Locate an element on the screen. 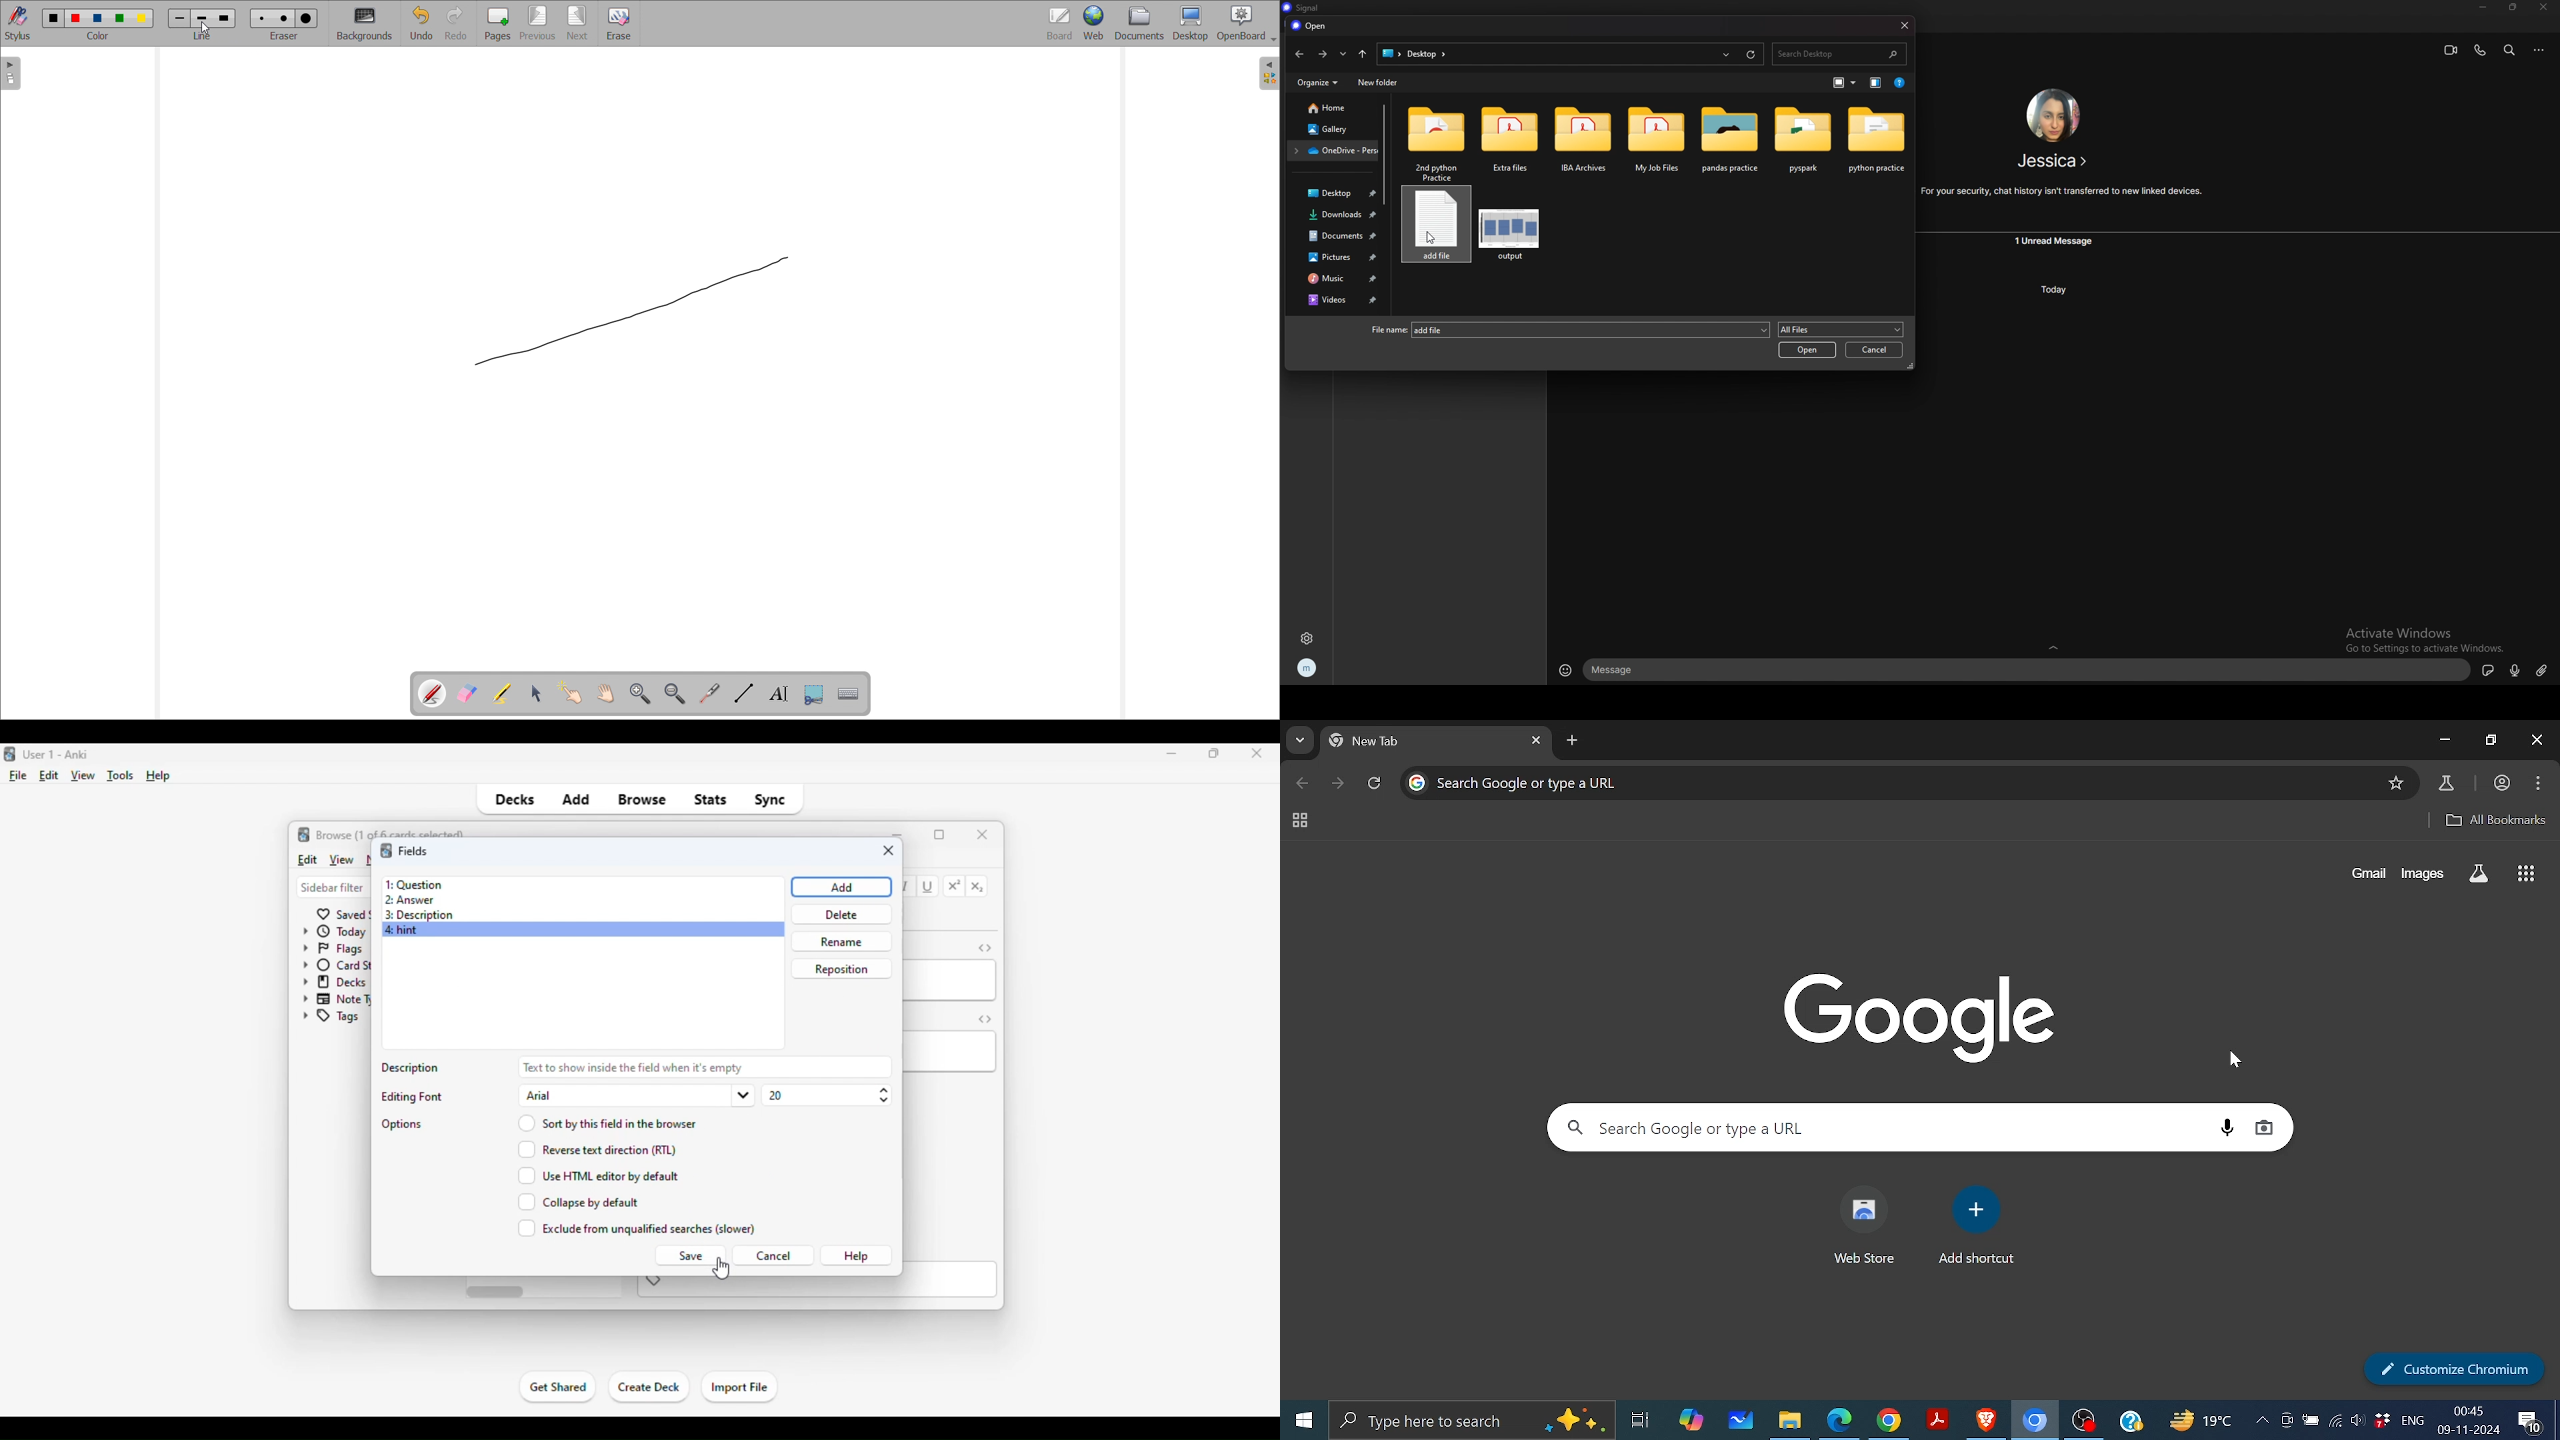 This screenshot has width=2576, height=1456. decks is located at coordinates (513, 800).